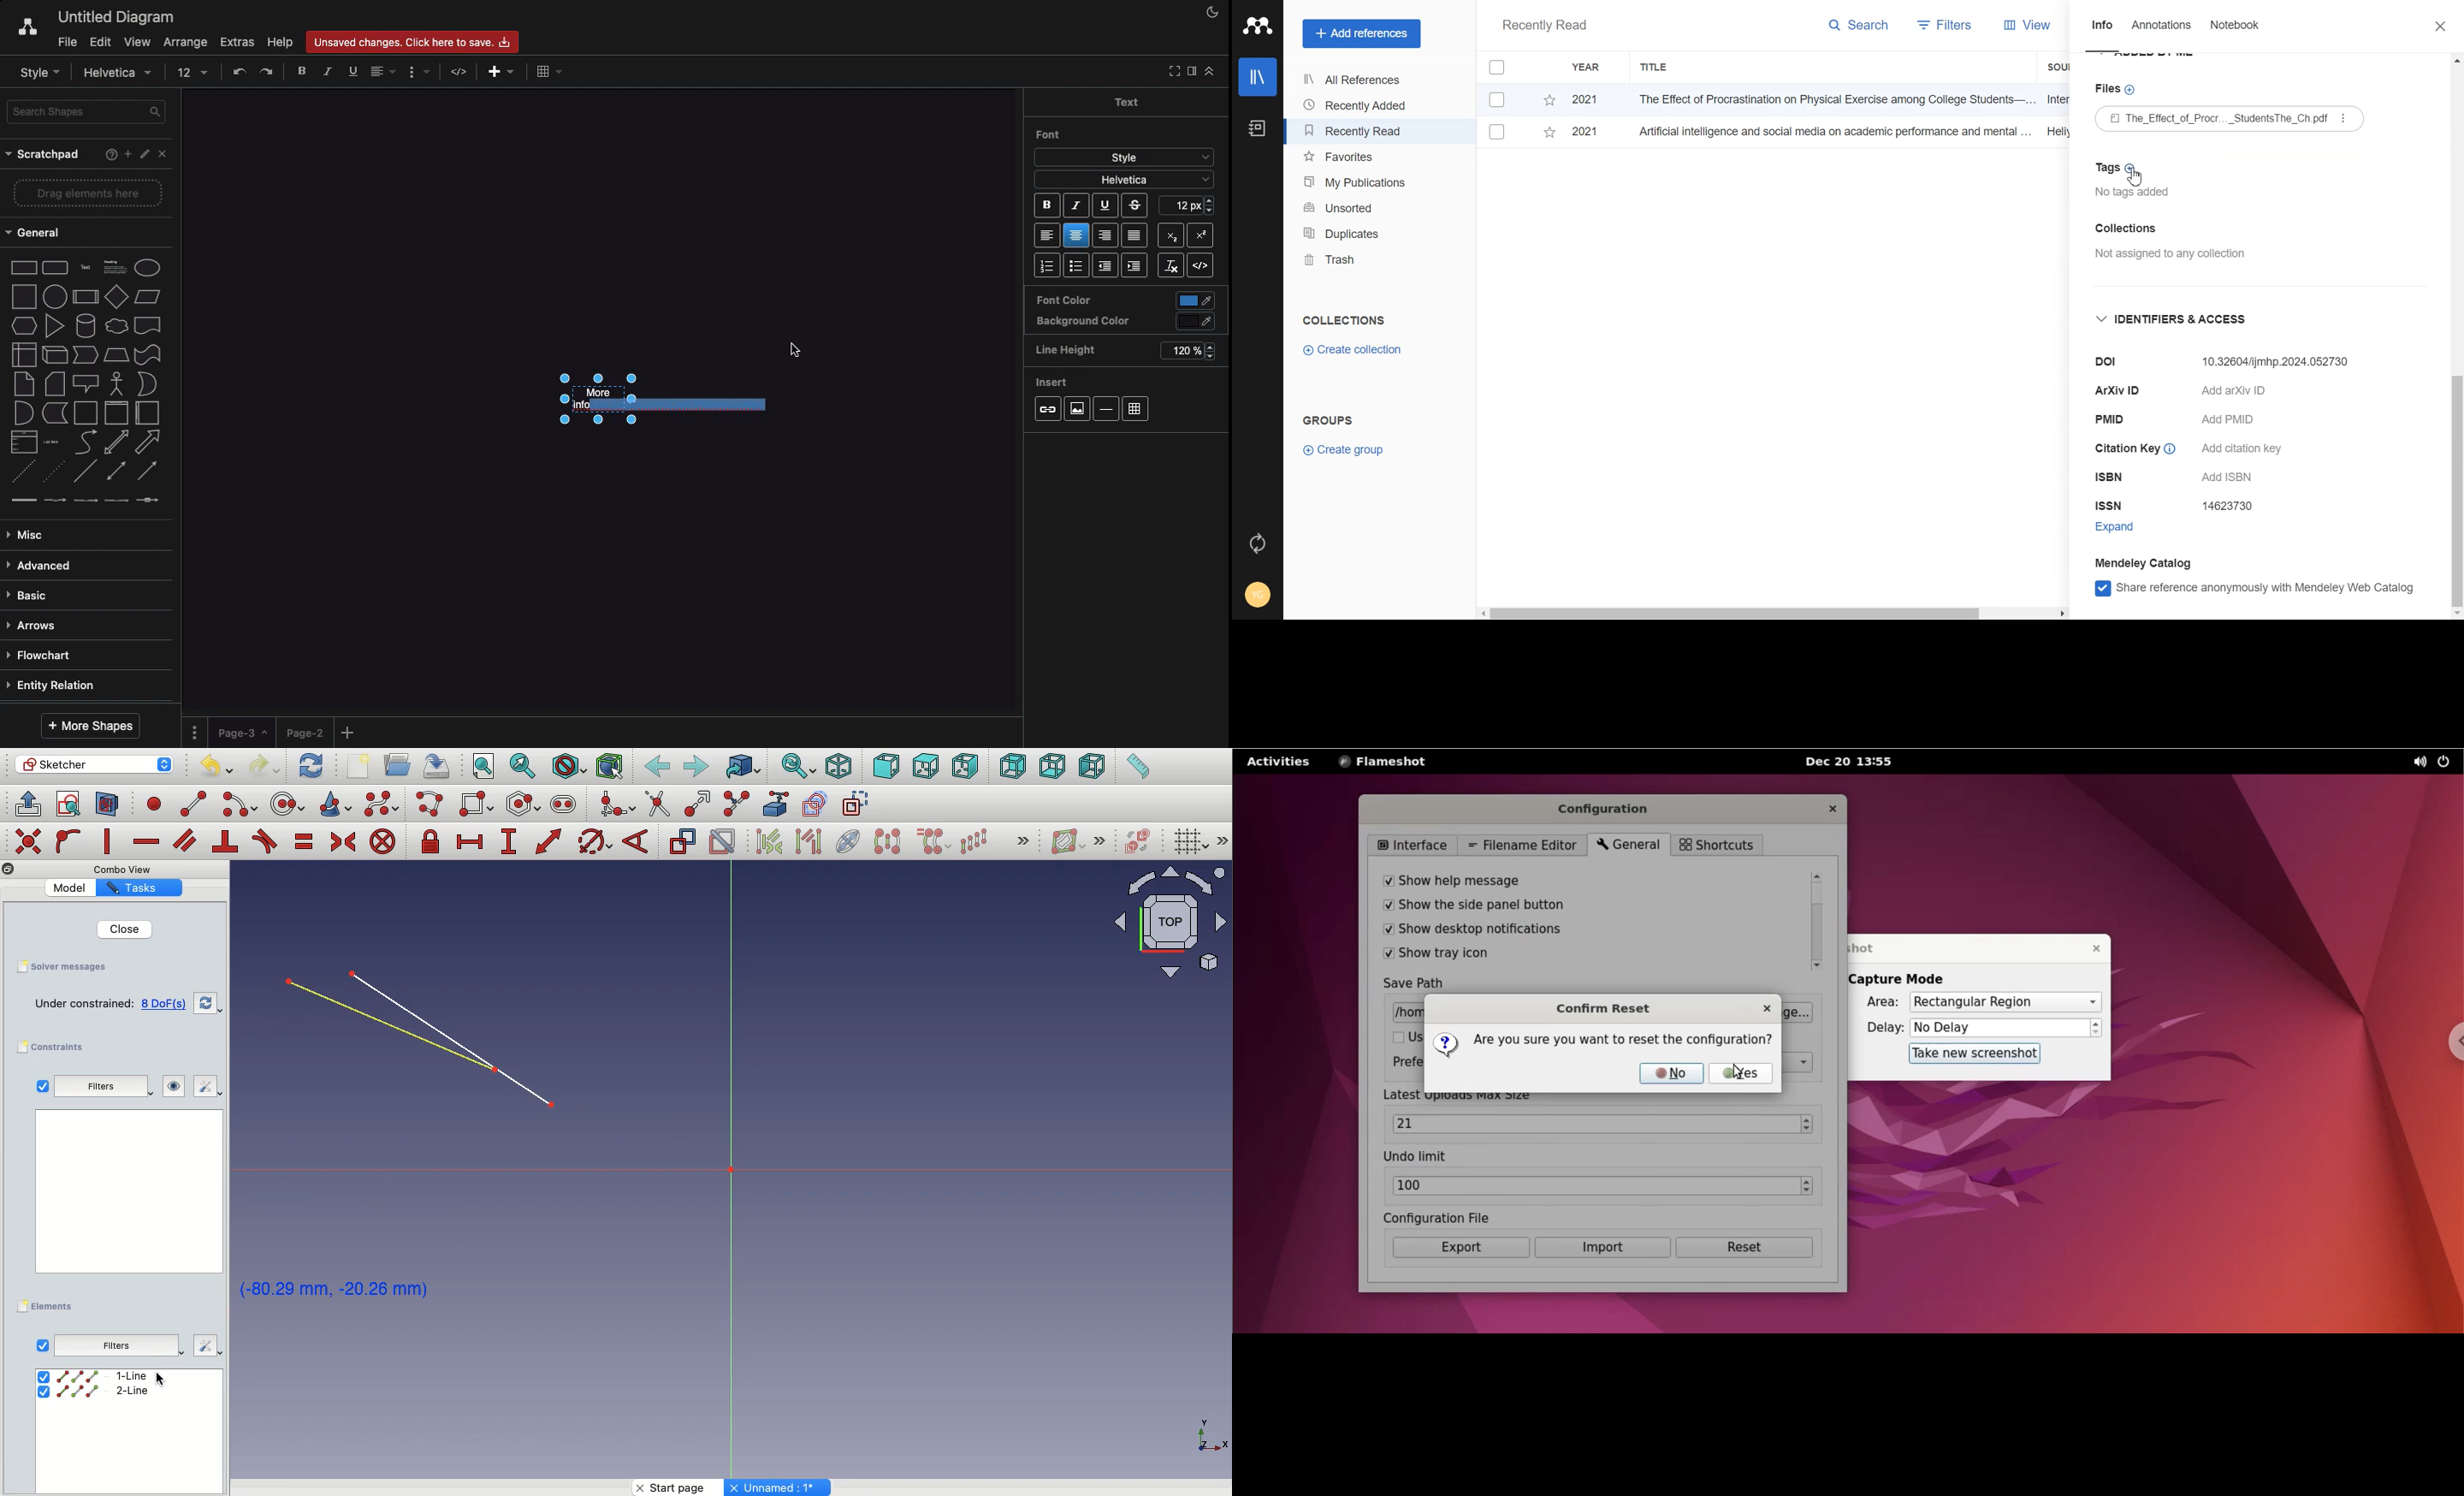  Describe the element at coordinates (121, 1346) in the screenshot. I see `` at that location.